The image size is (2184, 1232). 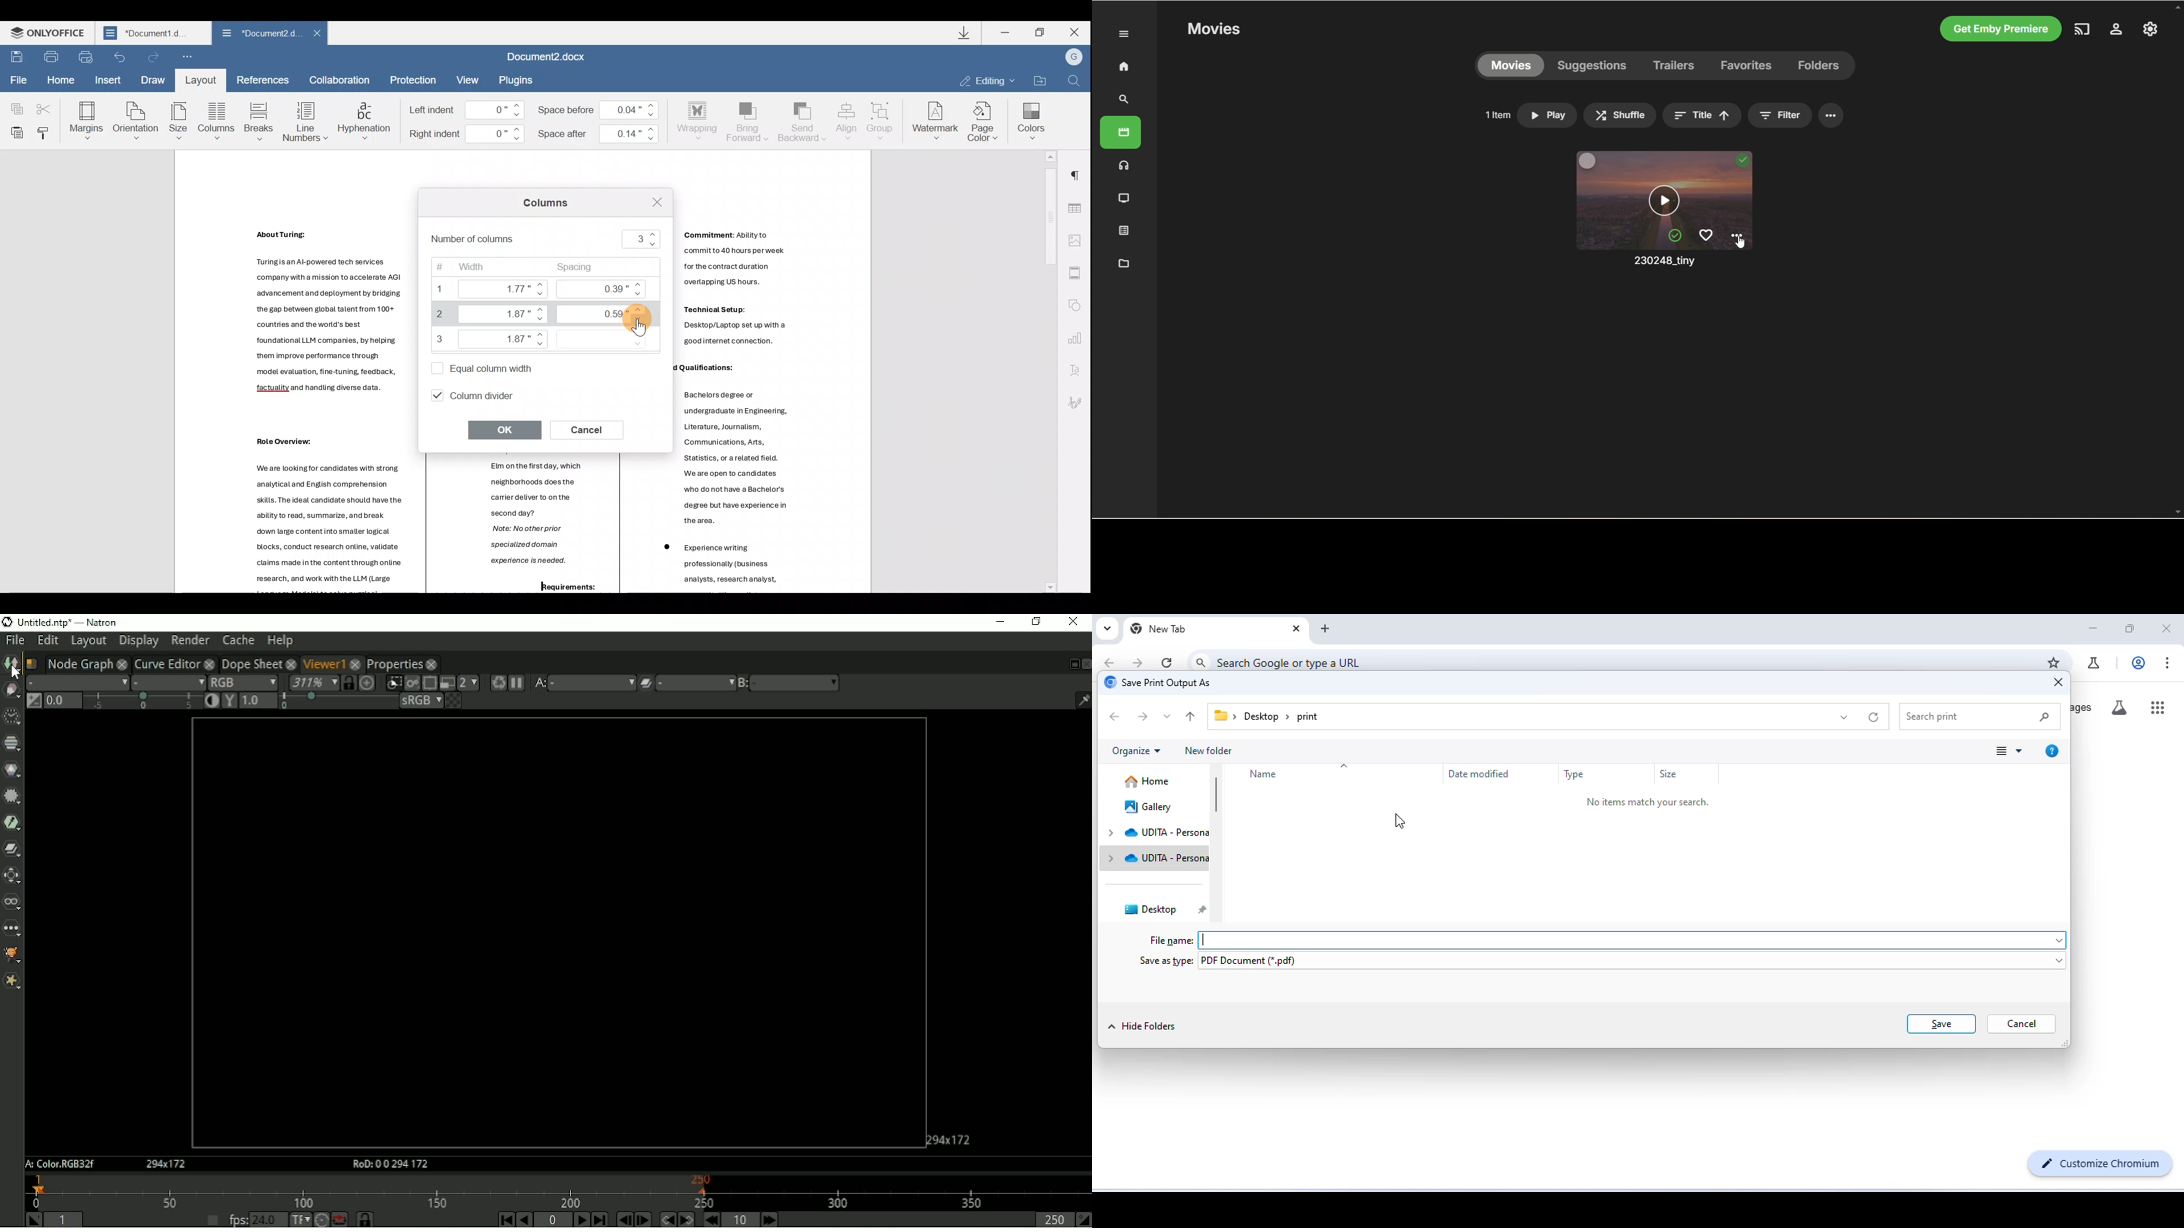 What do you see at coordinates (1170, 941) in the screenshot?
I see `file name` at bounding box center [1170, 941].